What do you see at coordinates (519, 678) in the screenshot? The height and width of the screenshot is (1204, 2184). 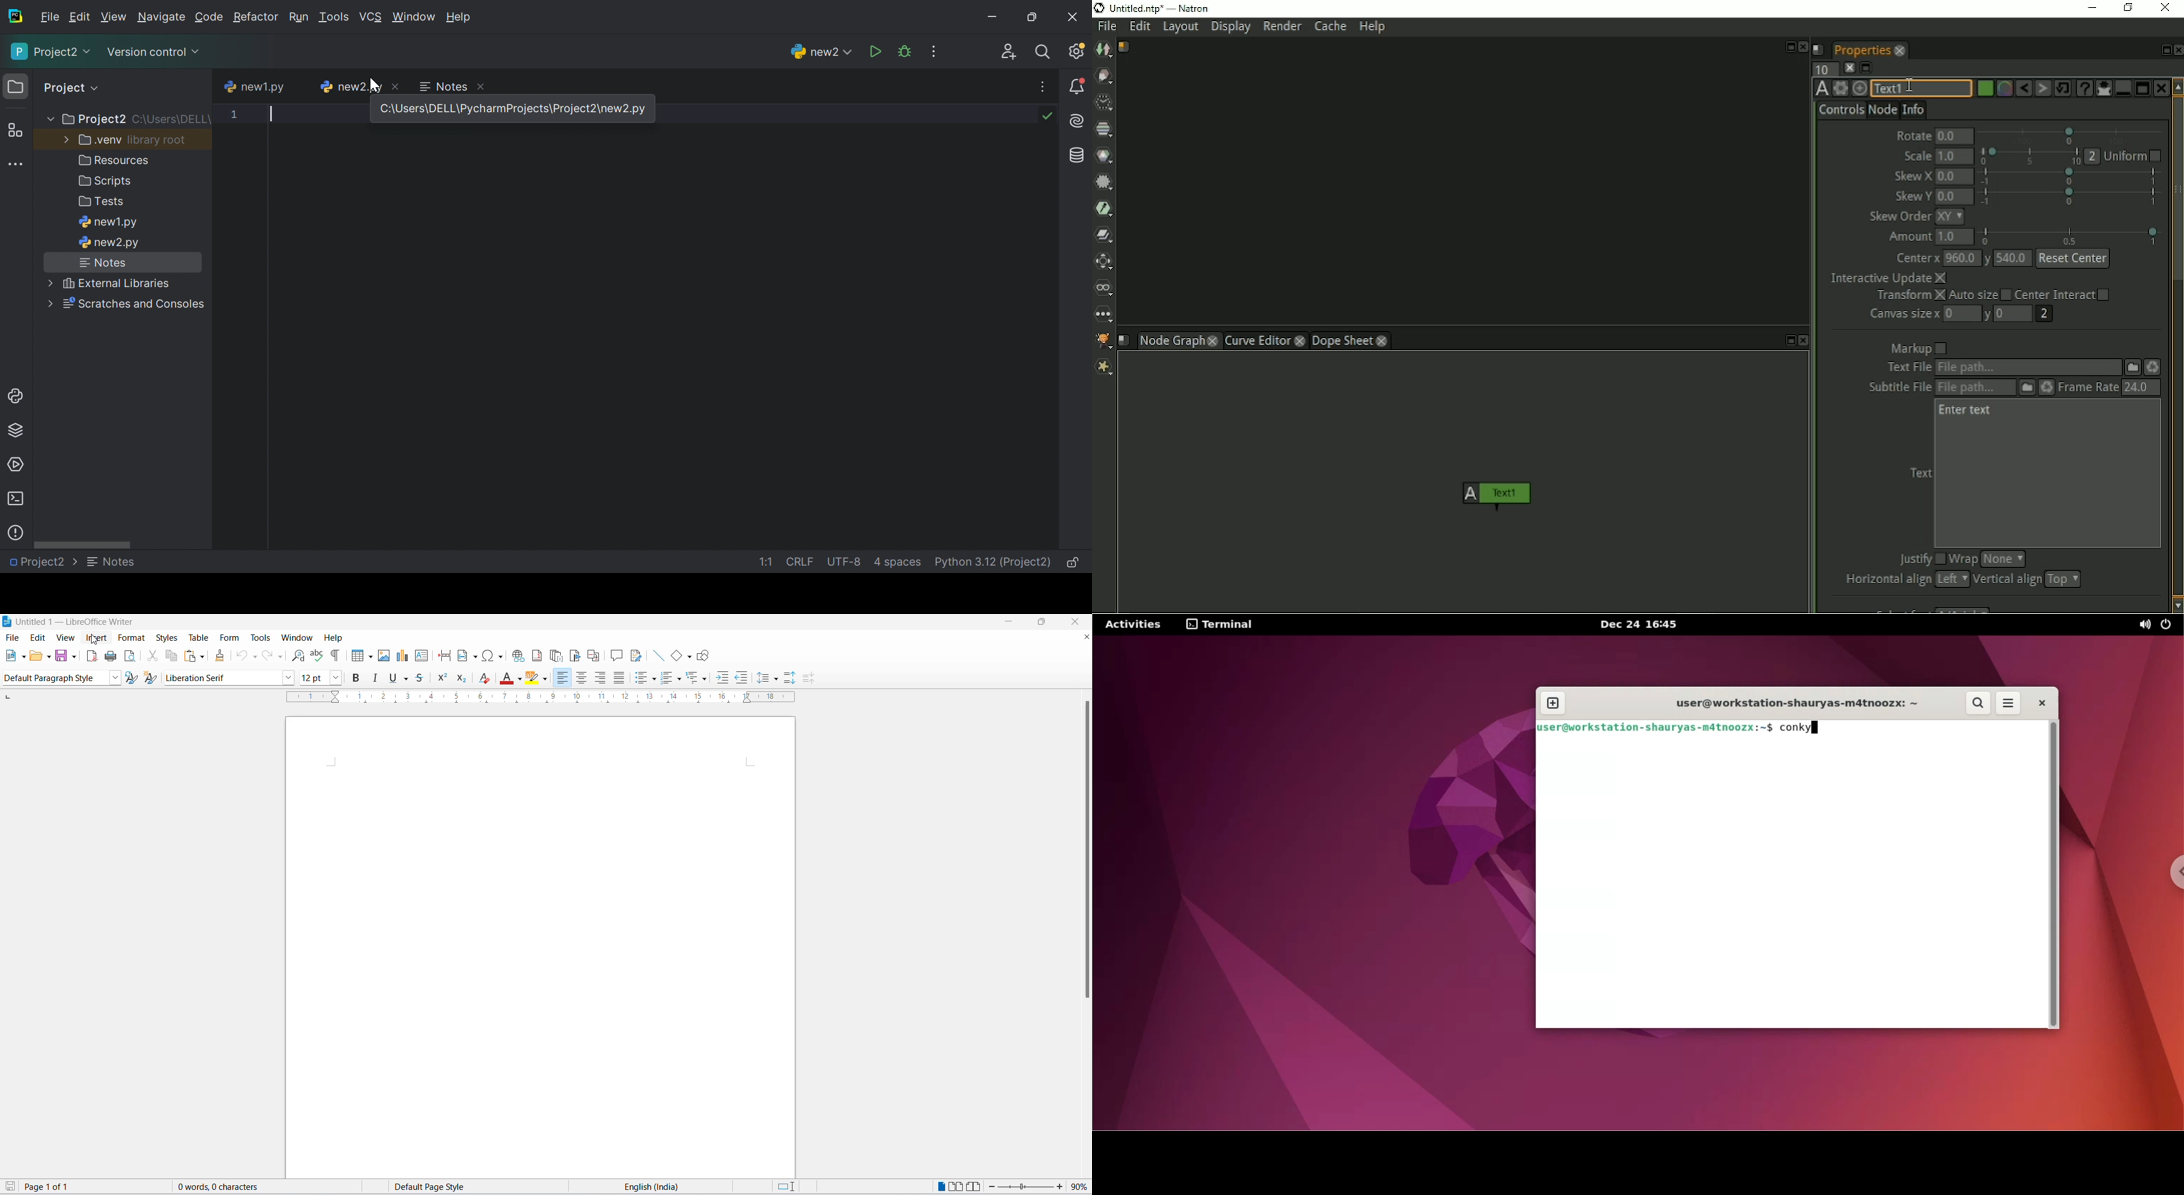 I see `font color options` at bounding box center [519, 678].